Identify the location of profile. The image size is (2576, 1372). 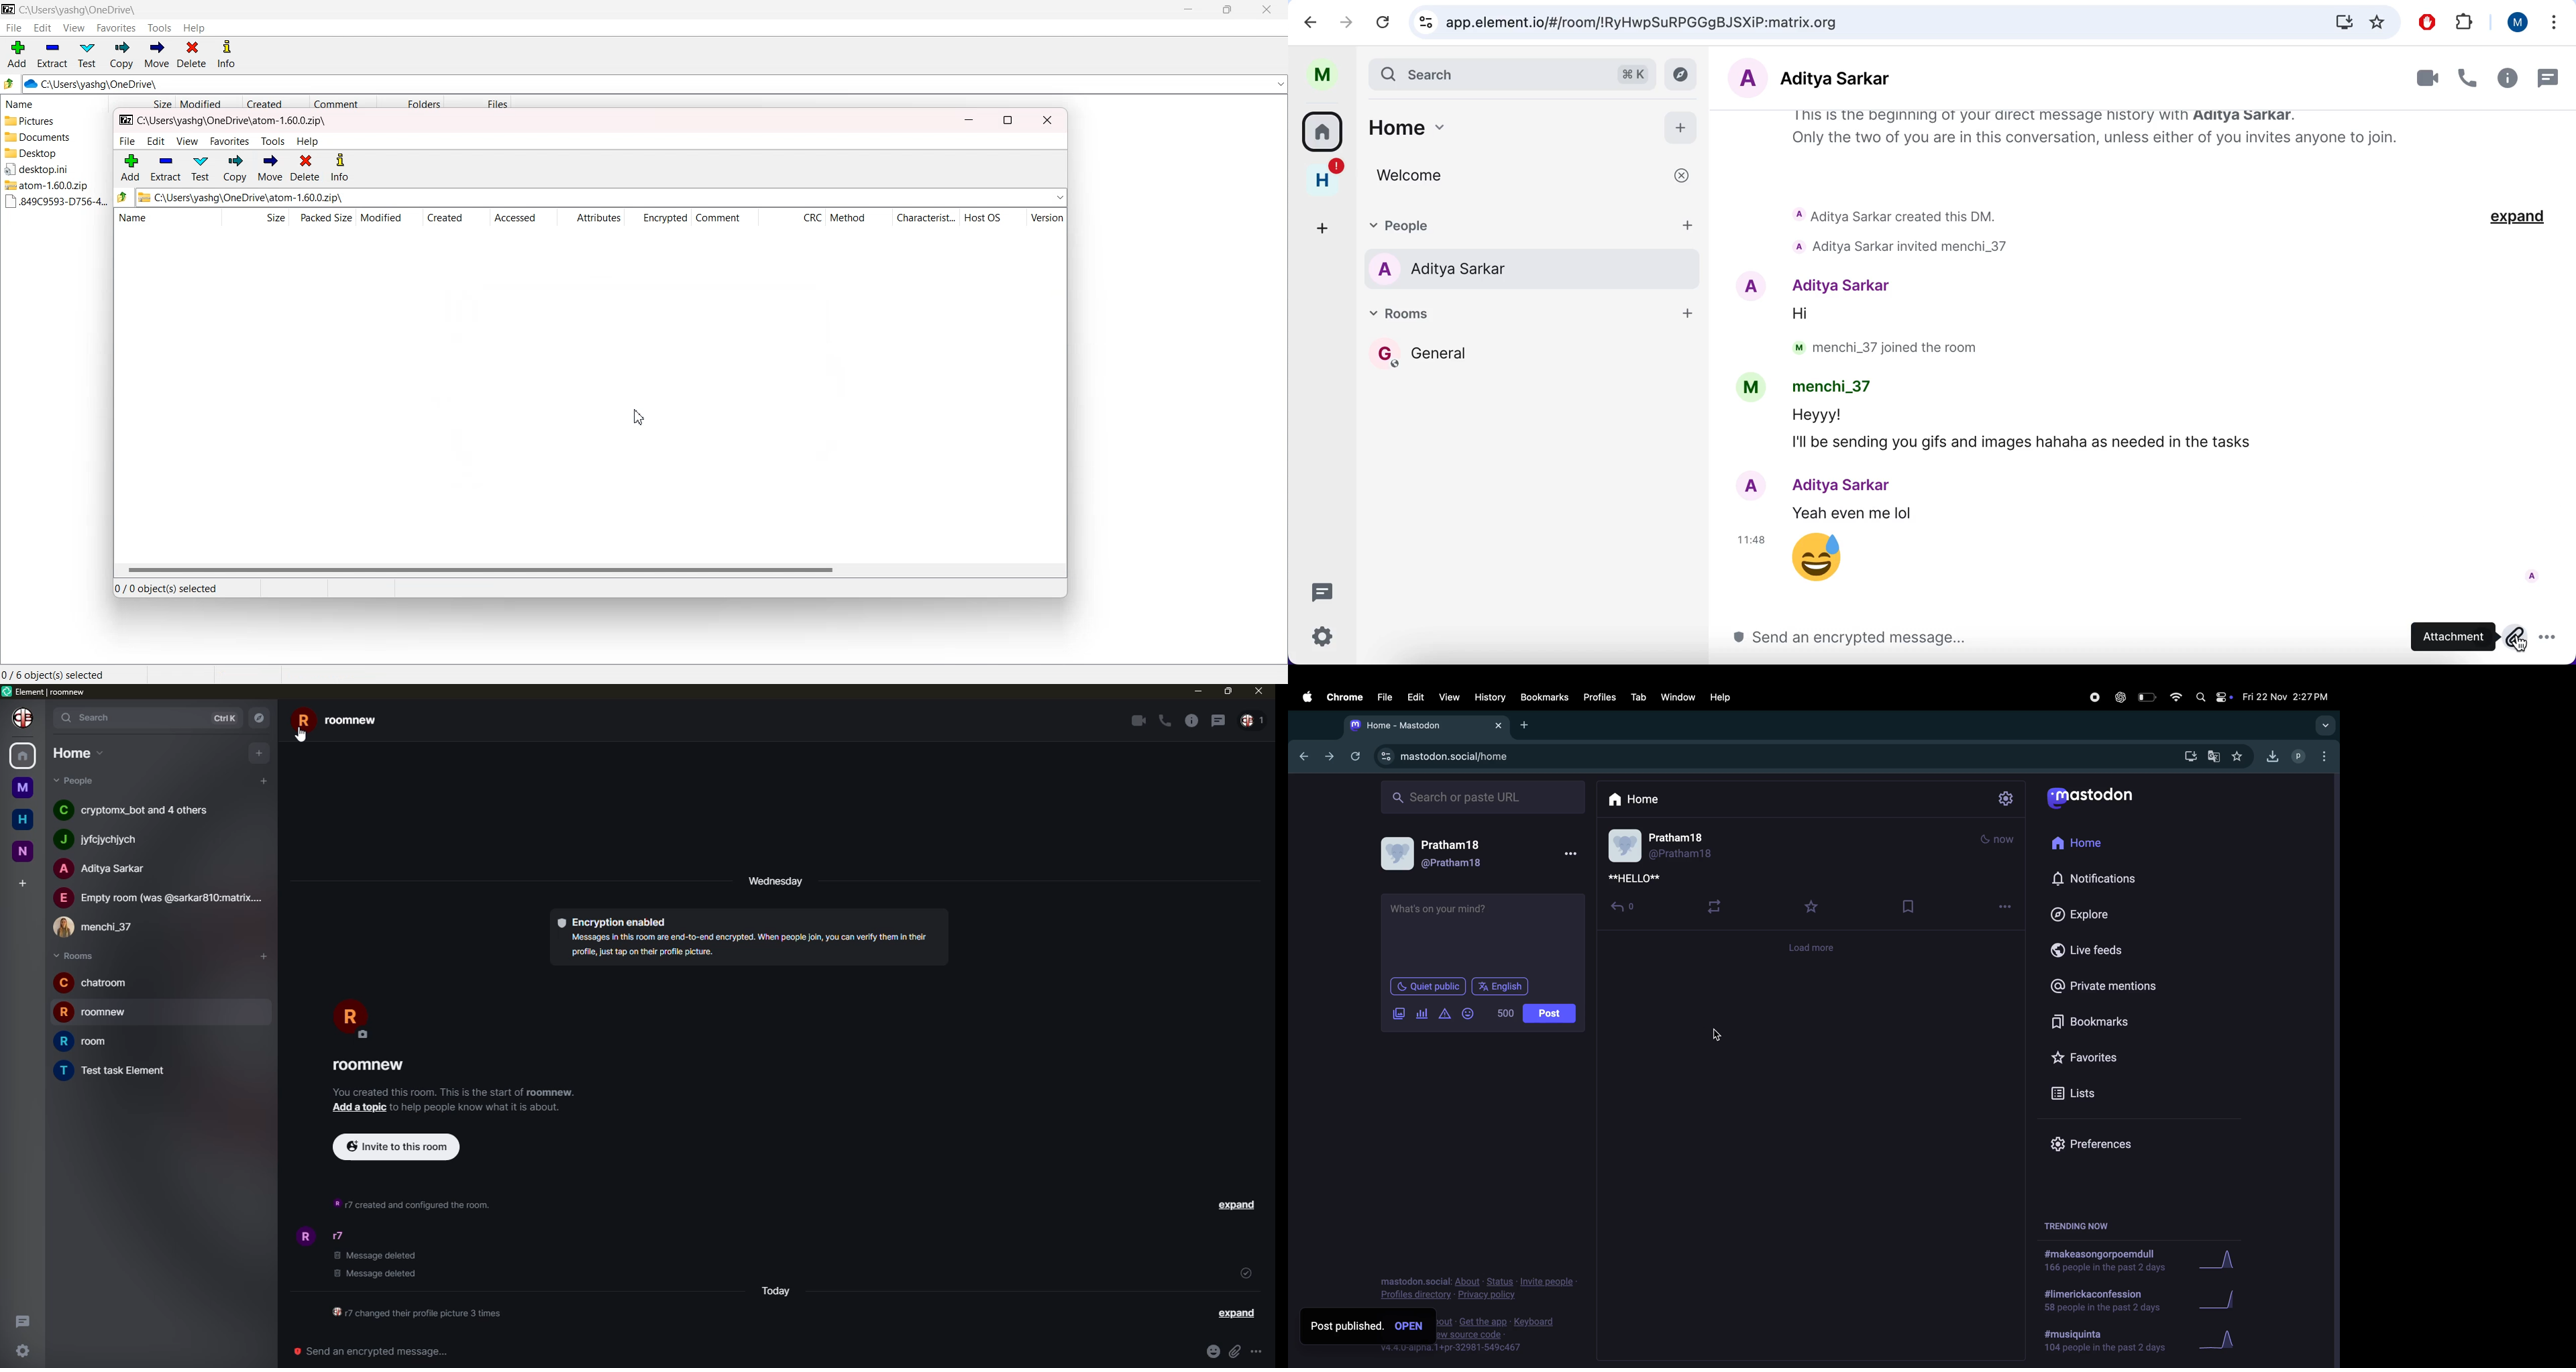
(348, 1016).